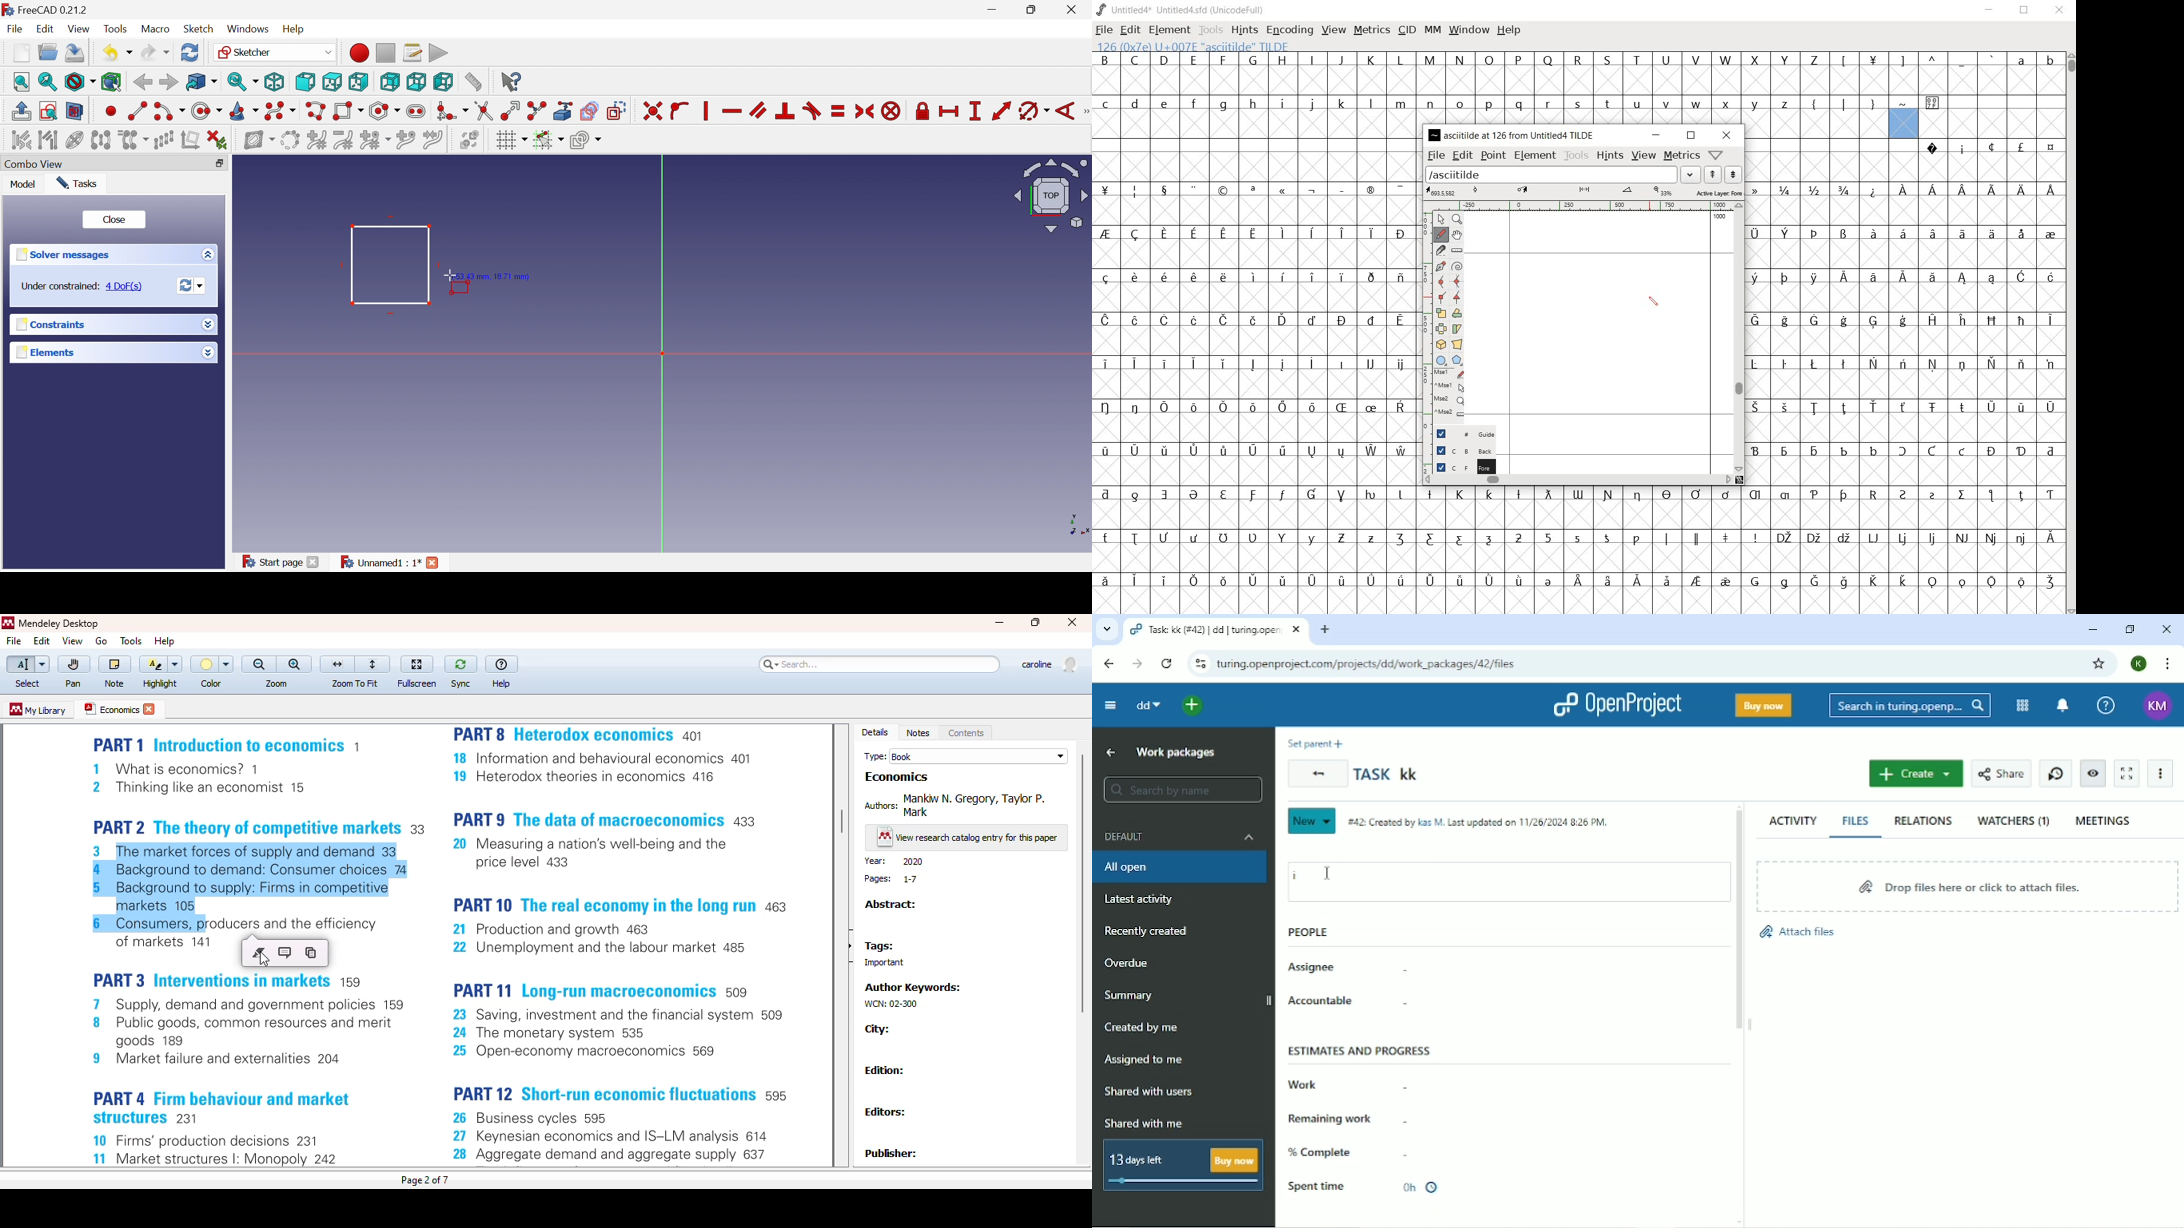 This screenshot has width=2184, height=1232. Describe the element at coordinates (201, 82) in the screenshot. I see `Go to linked object` at that location.